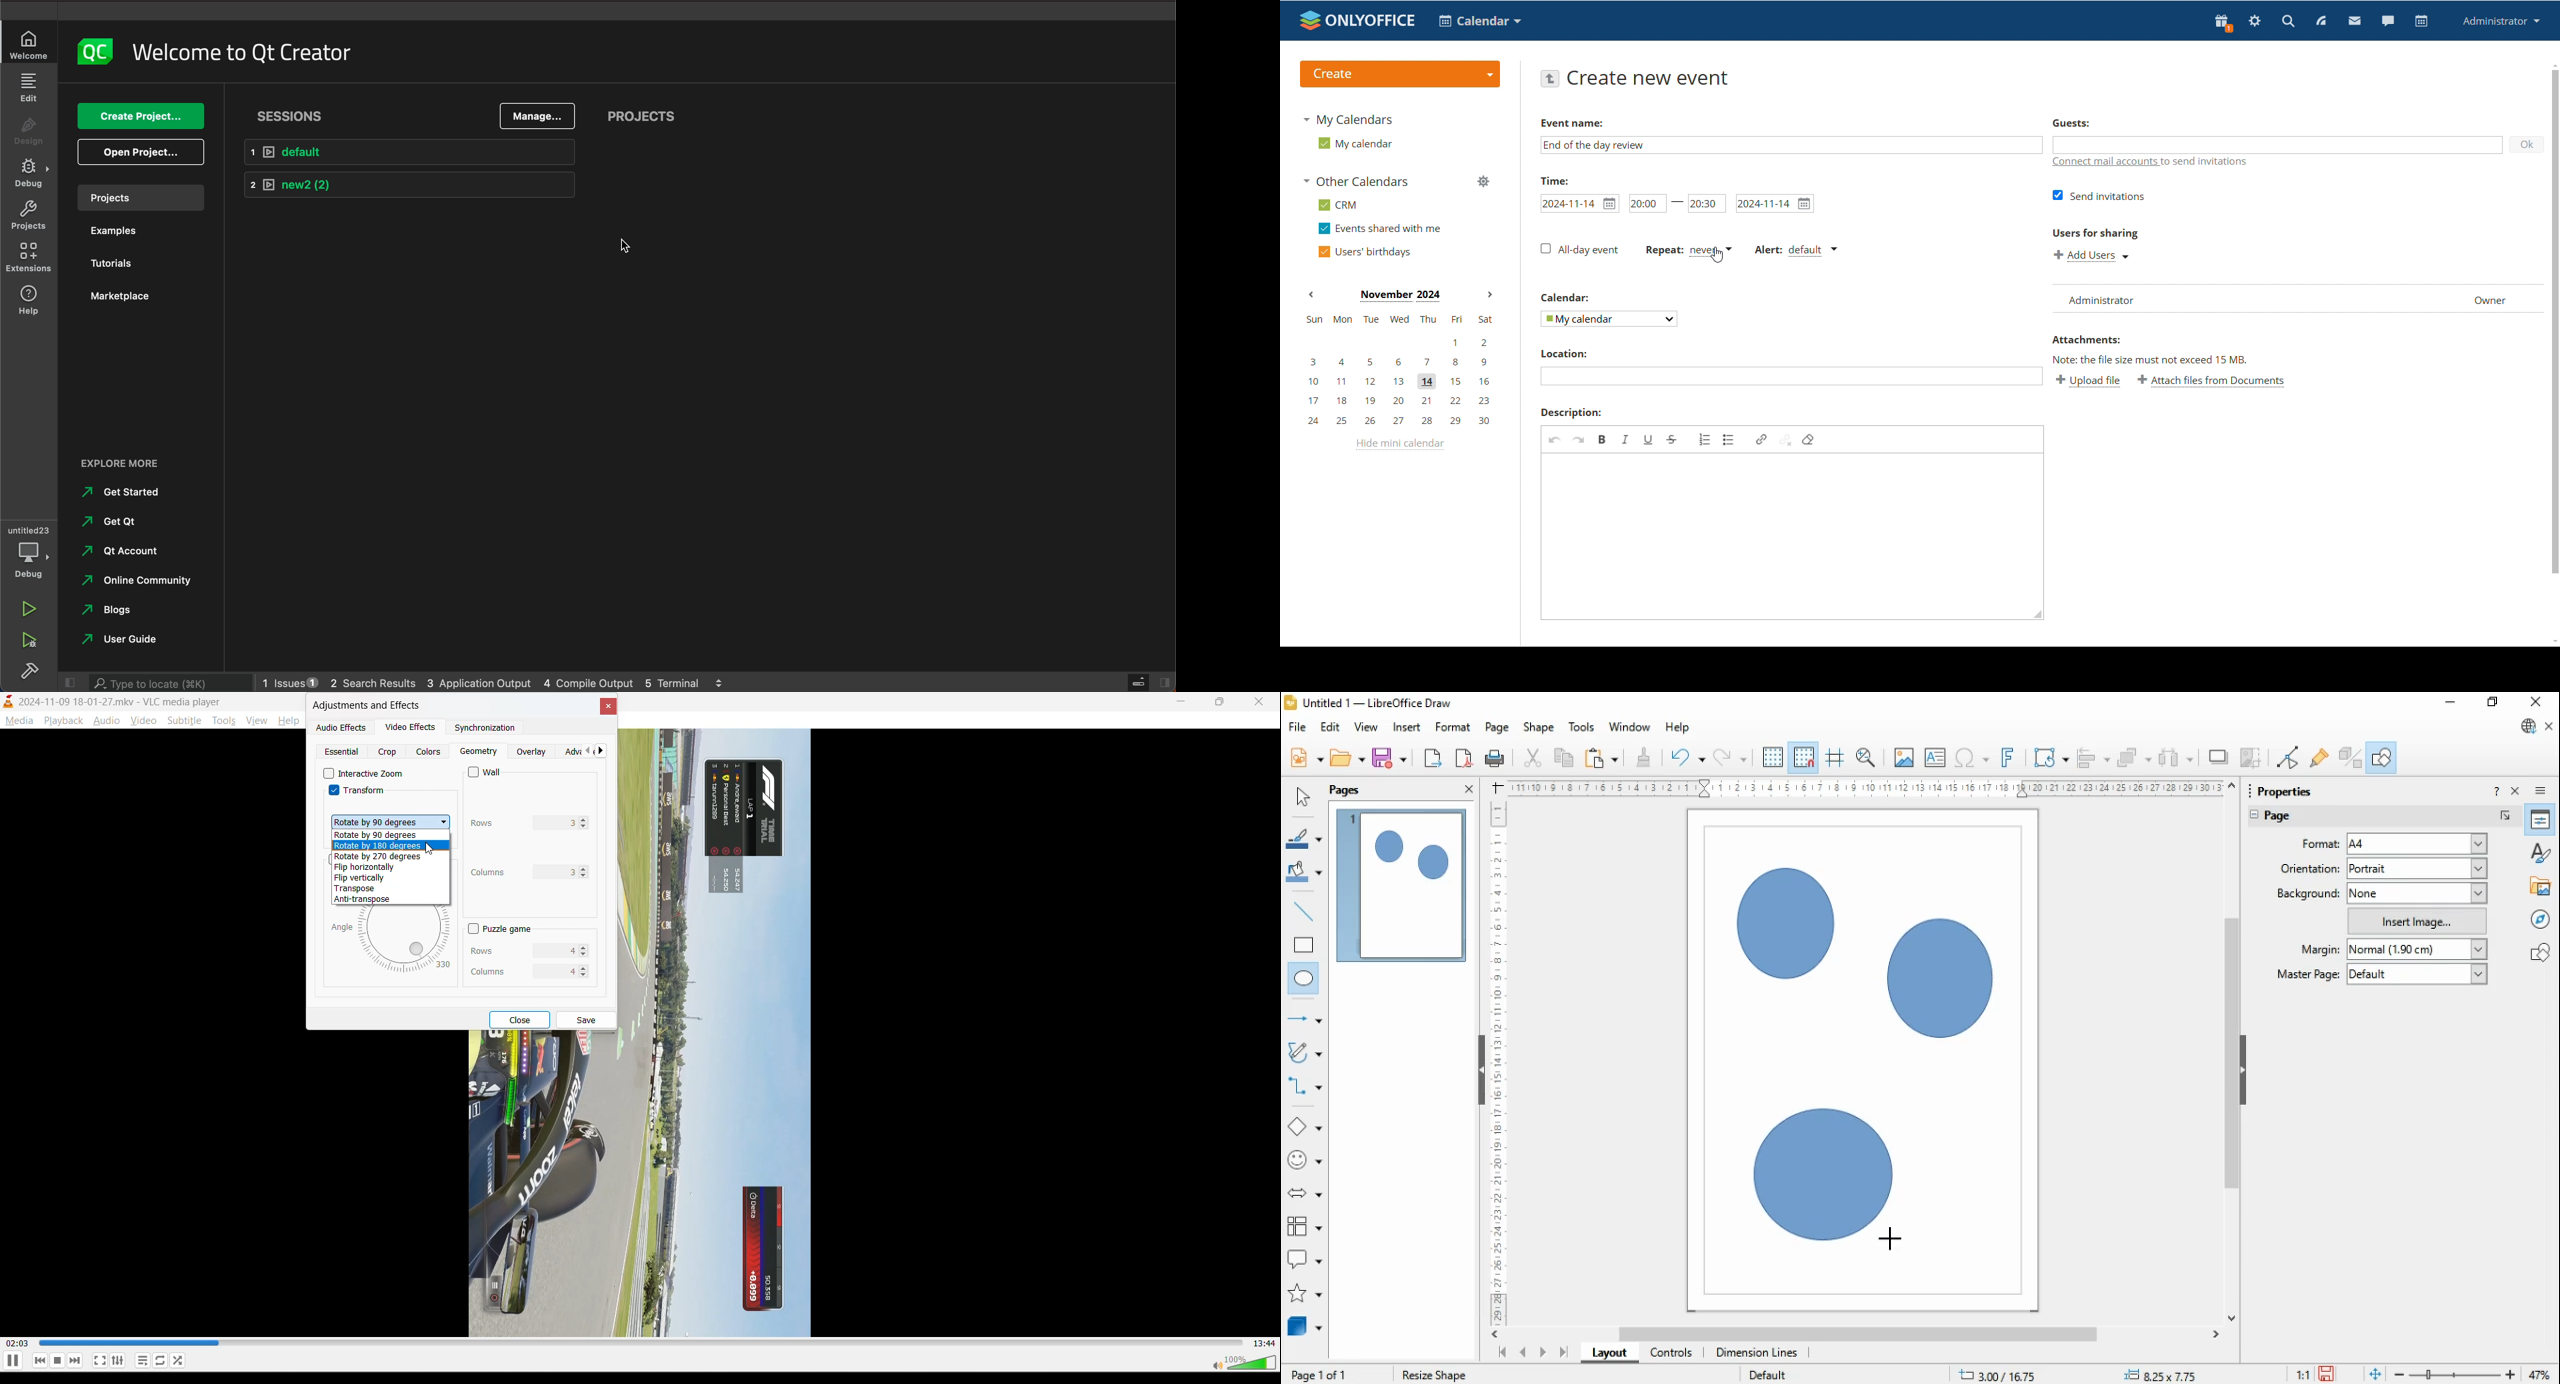 The height and width of the screenshot is (1400, 2576). Describe the element at coordinates (2417, 868) in the screenshot. I see `portrait` at that location.